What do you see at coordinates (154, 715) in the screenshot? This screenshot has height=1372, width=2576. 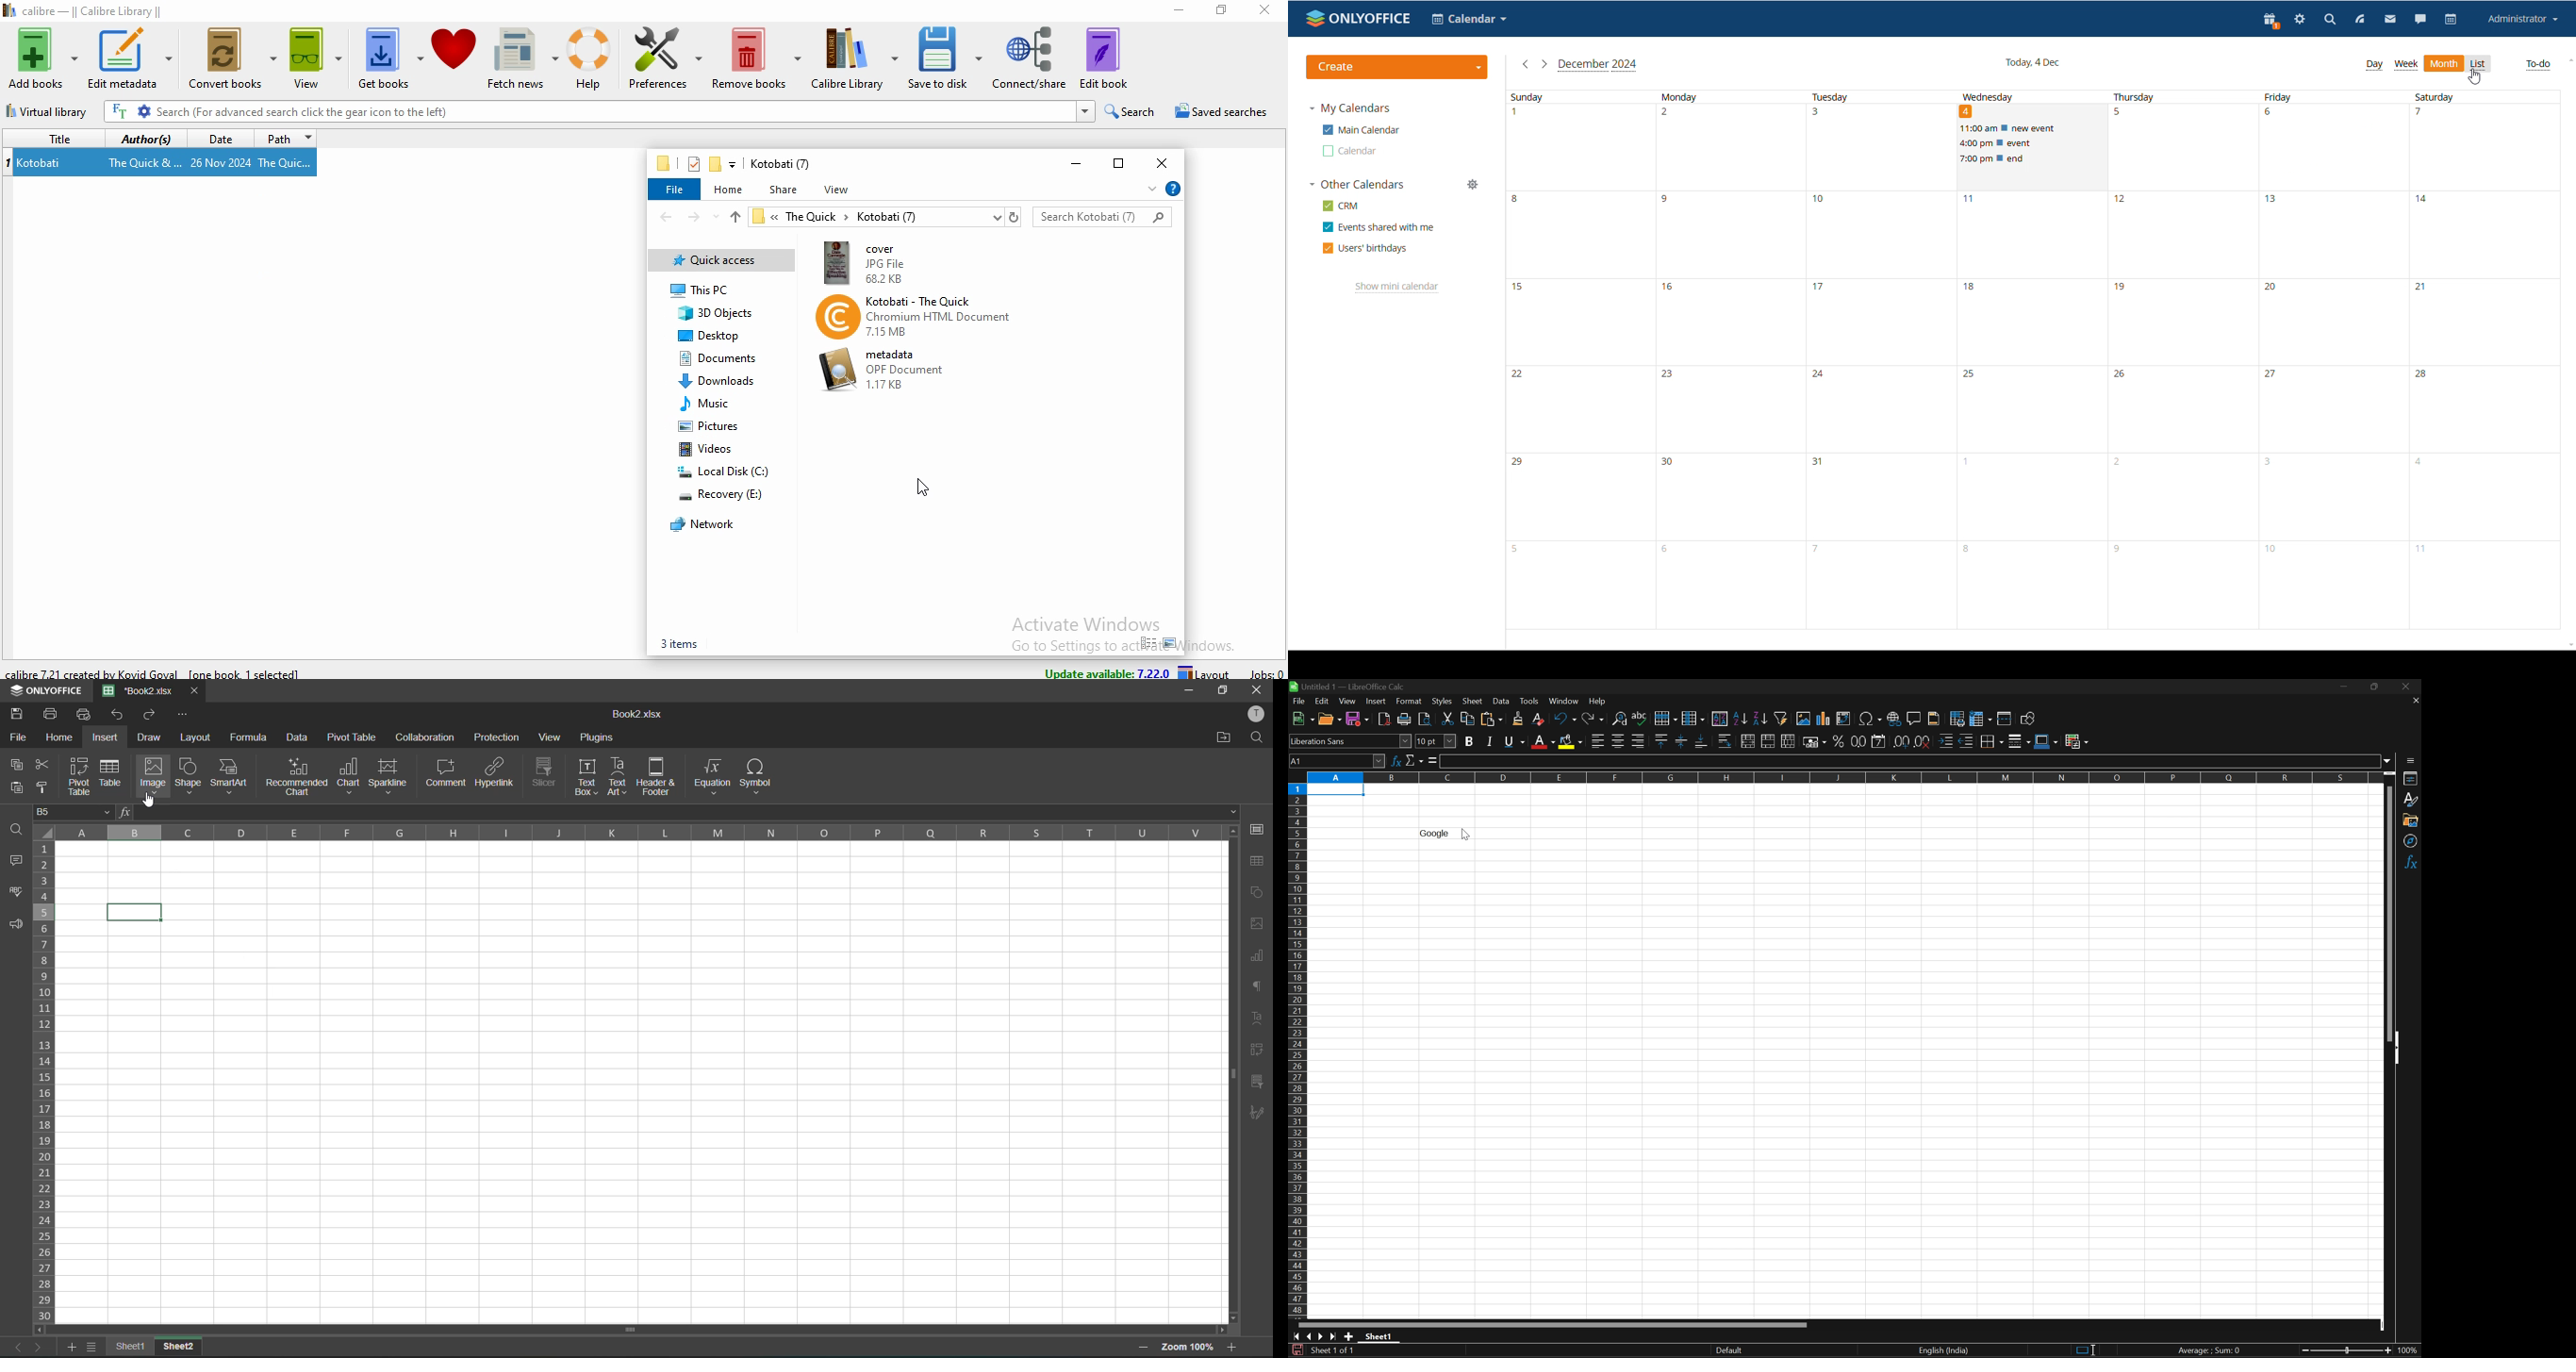 I see `redo` at bounding box center [154, 715].